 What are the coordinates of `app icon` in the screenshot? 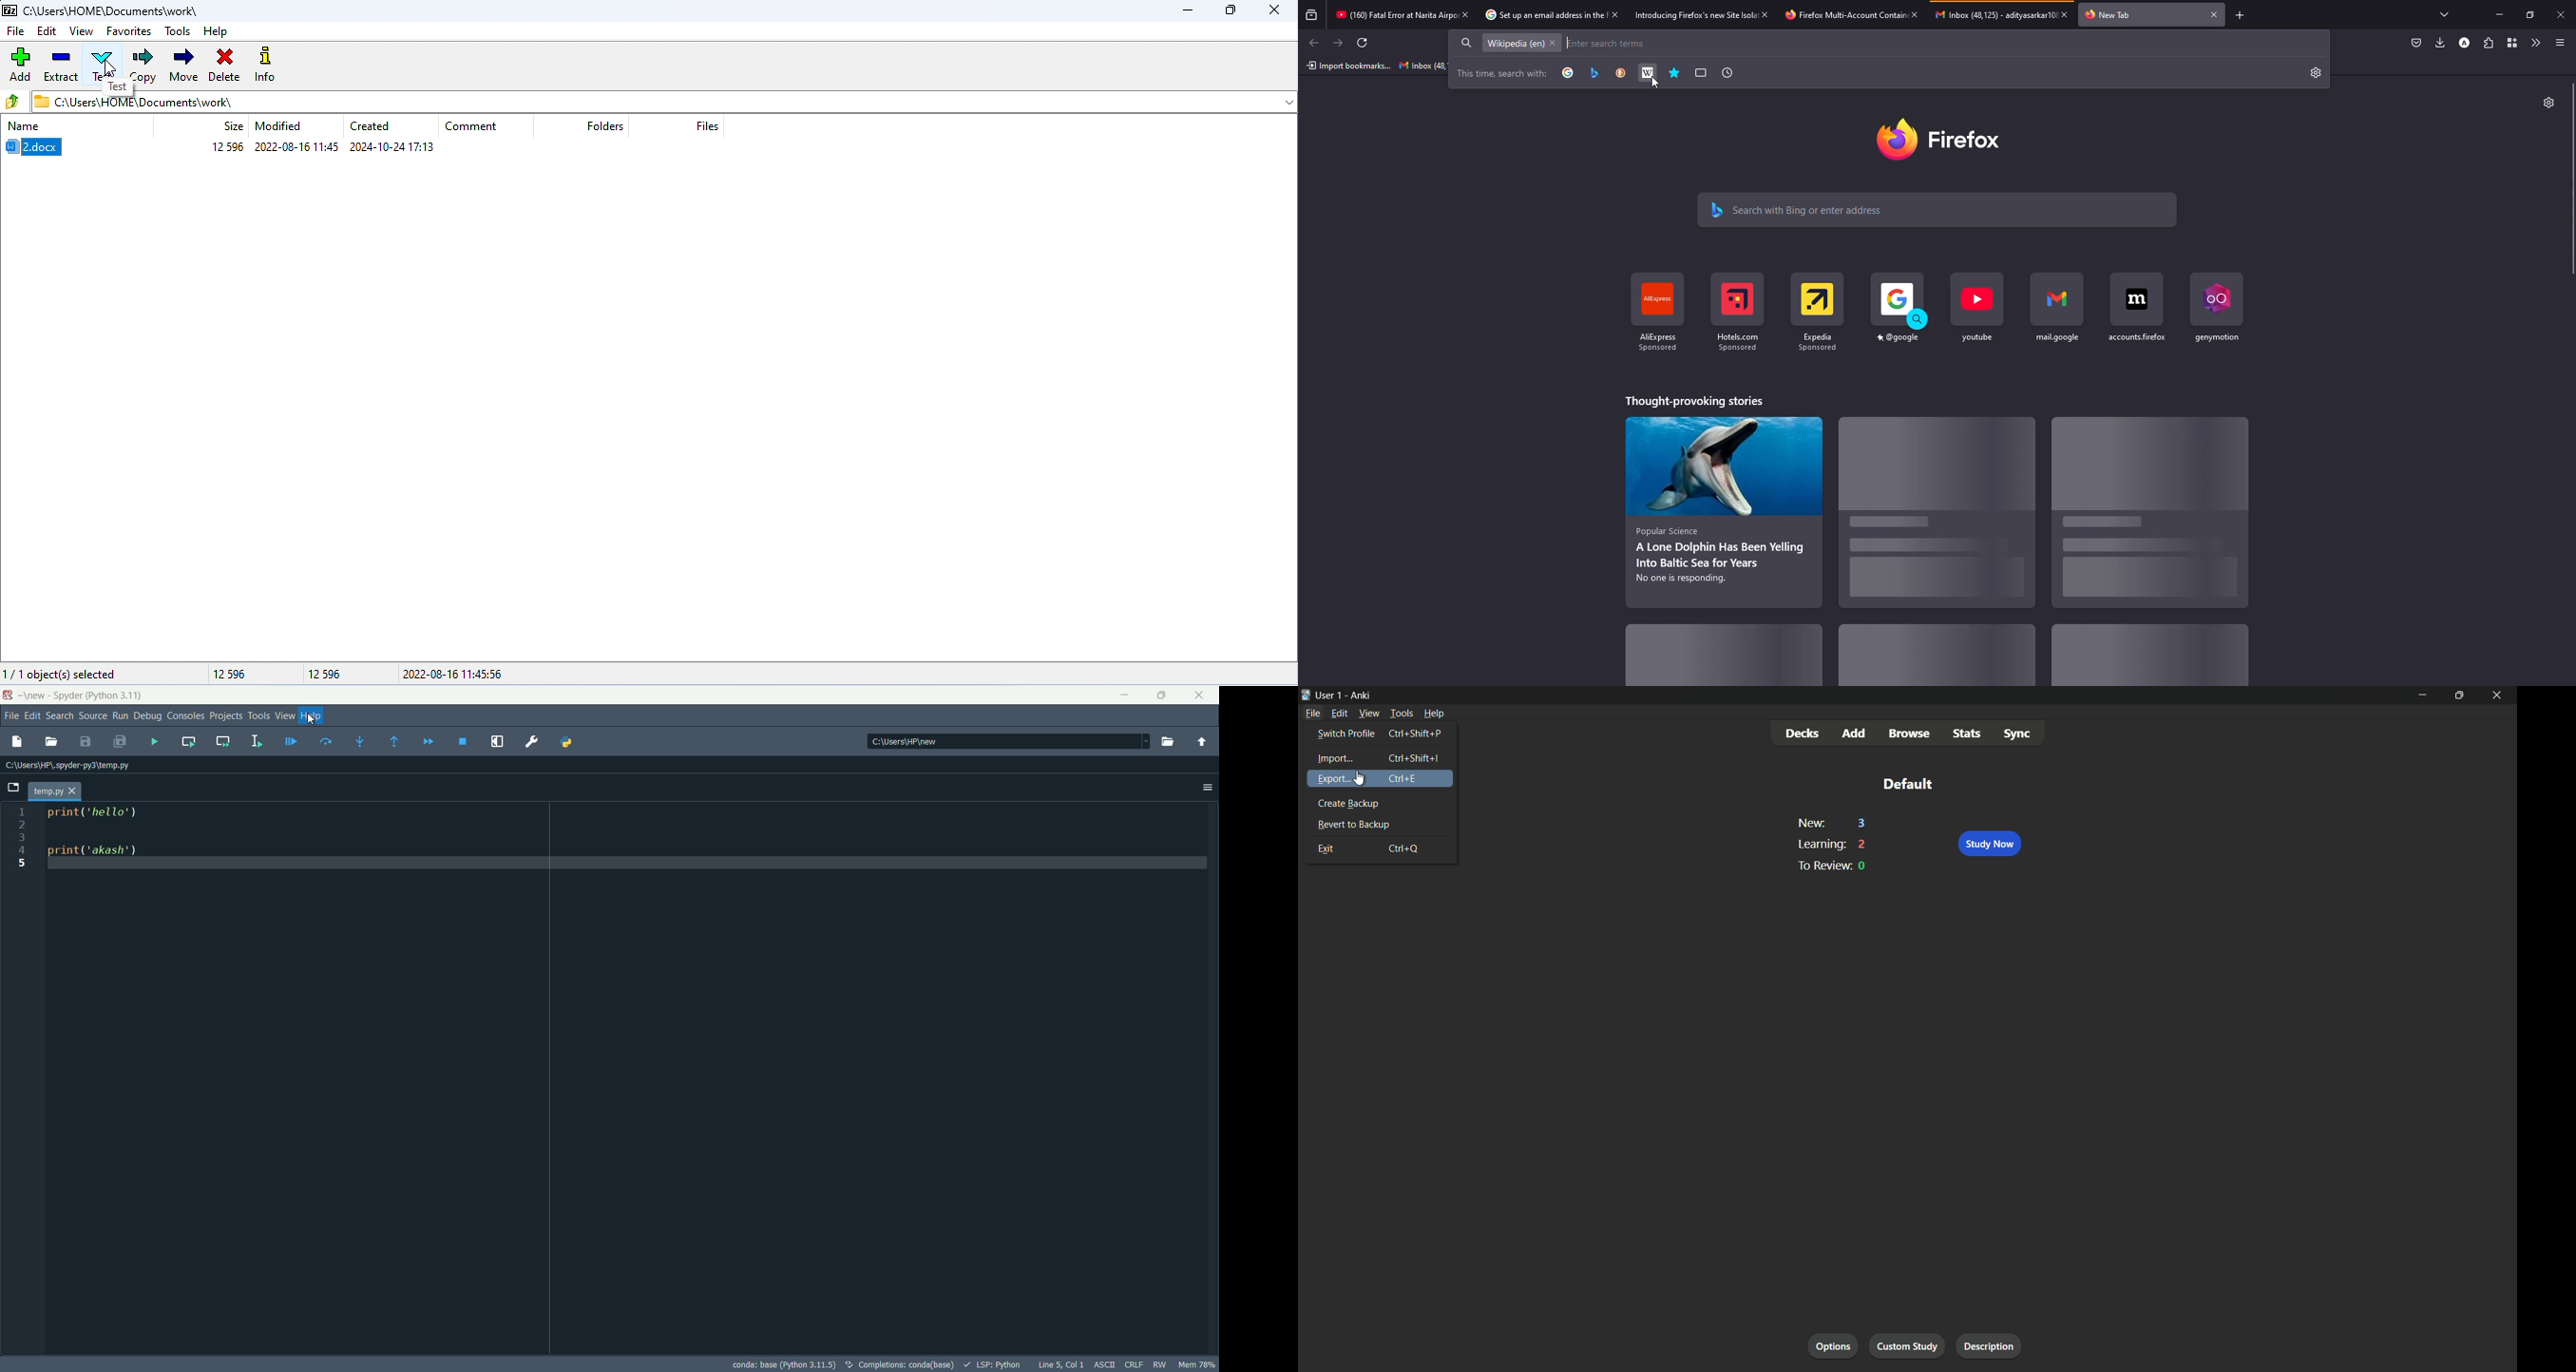 It's located at (8, 695).